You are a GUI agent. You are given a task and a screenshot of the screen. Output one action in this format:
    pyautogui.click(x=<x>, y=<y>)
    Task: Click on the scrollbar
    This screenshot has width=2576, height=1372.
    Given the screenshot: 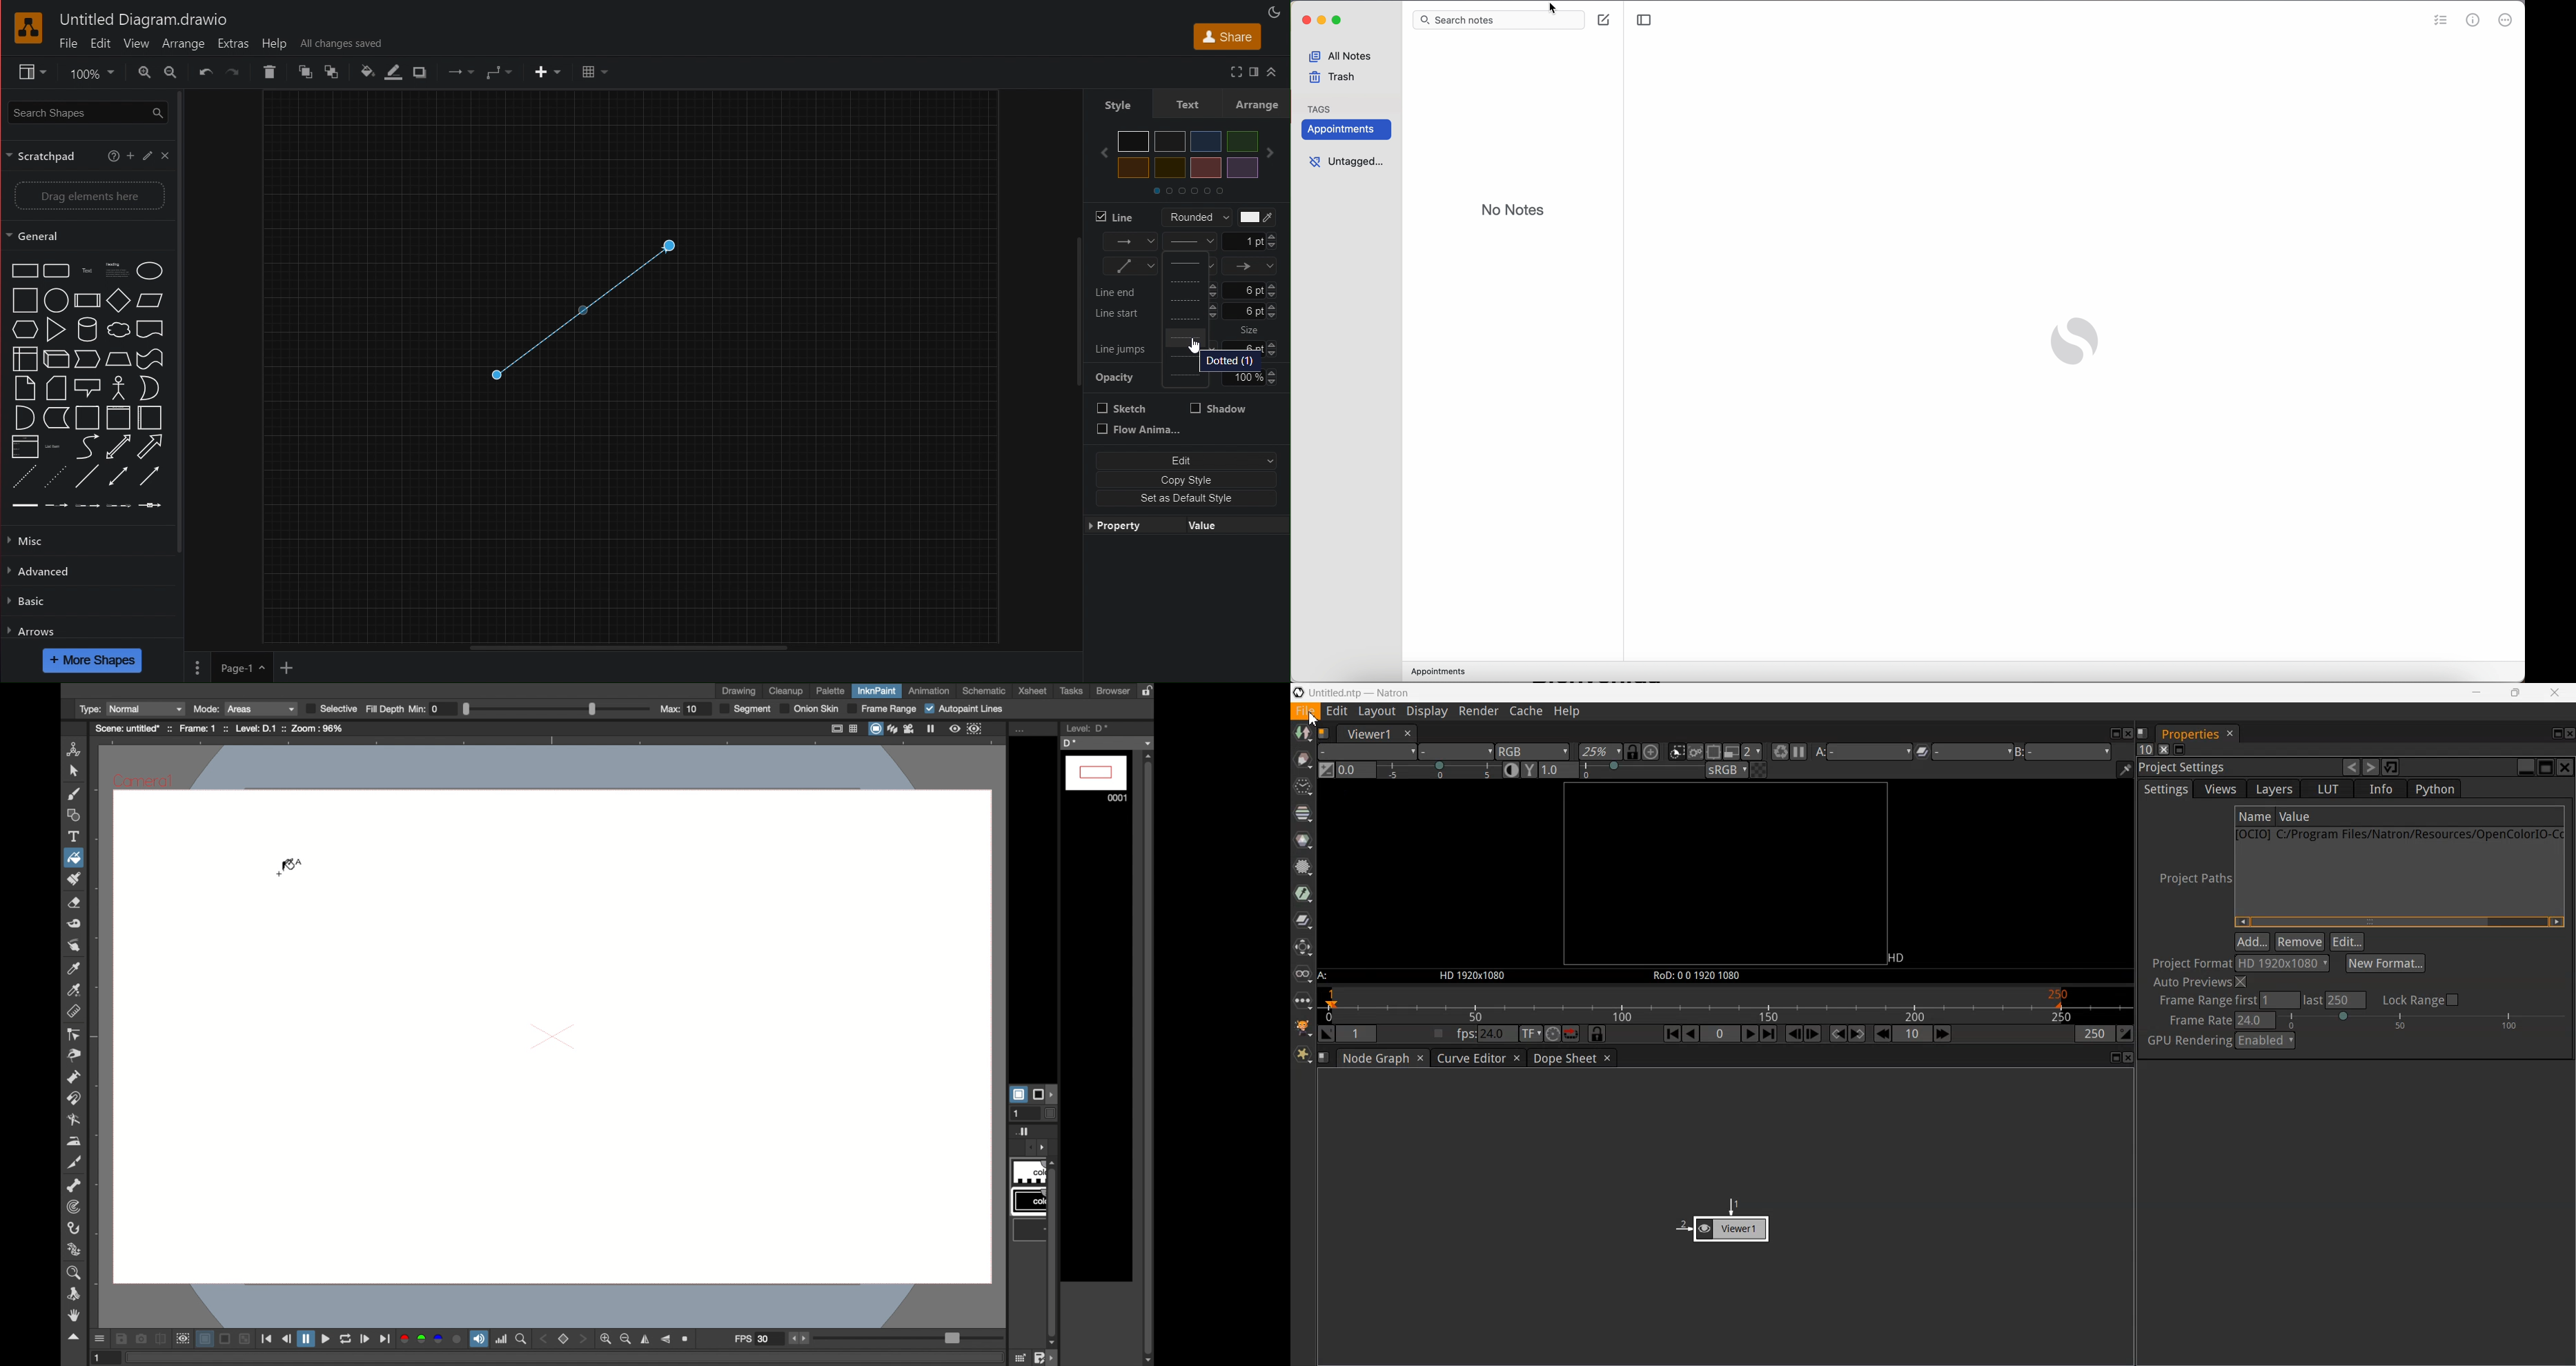 What is the action you would take?
    pyautogui.click(x=186, y=321)
    